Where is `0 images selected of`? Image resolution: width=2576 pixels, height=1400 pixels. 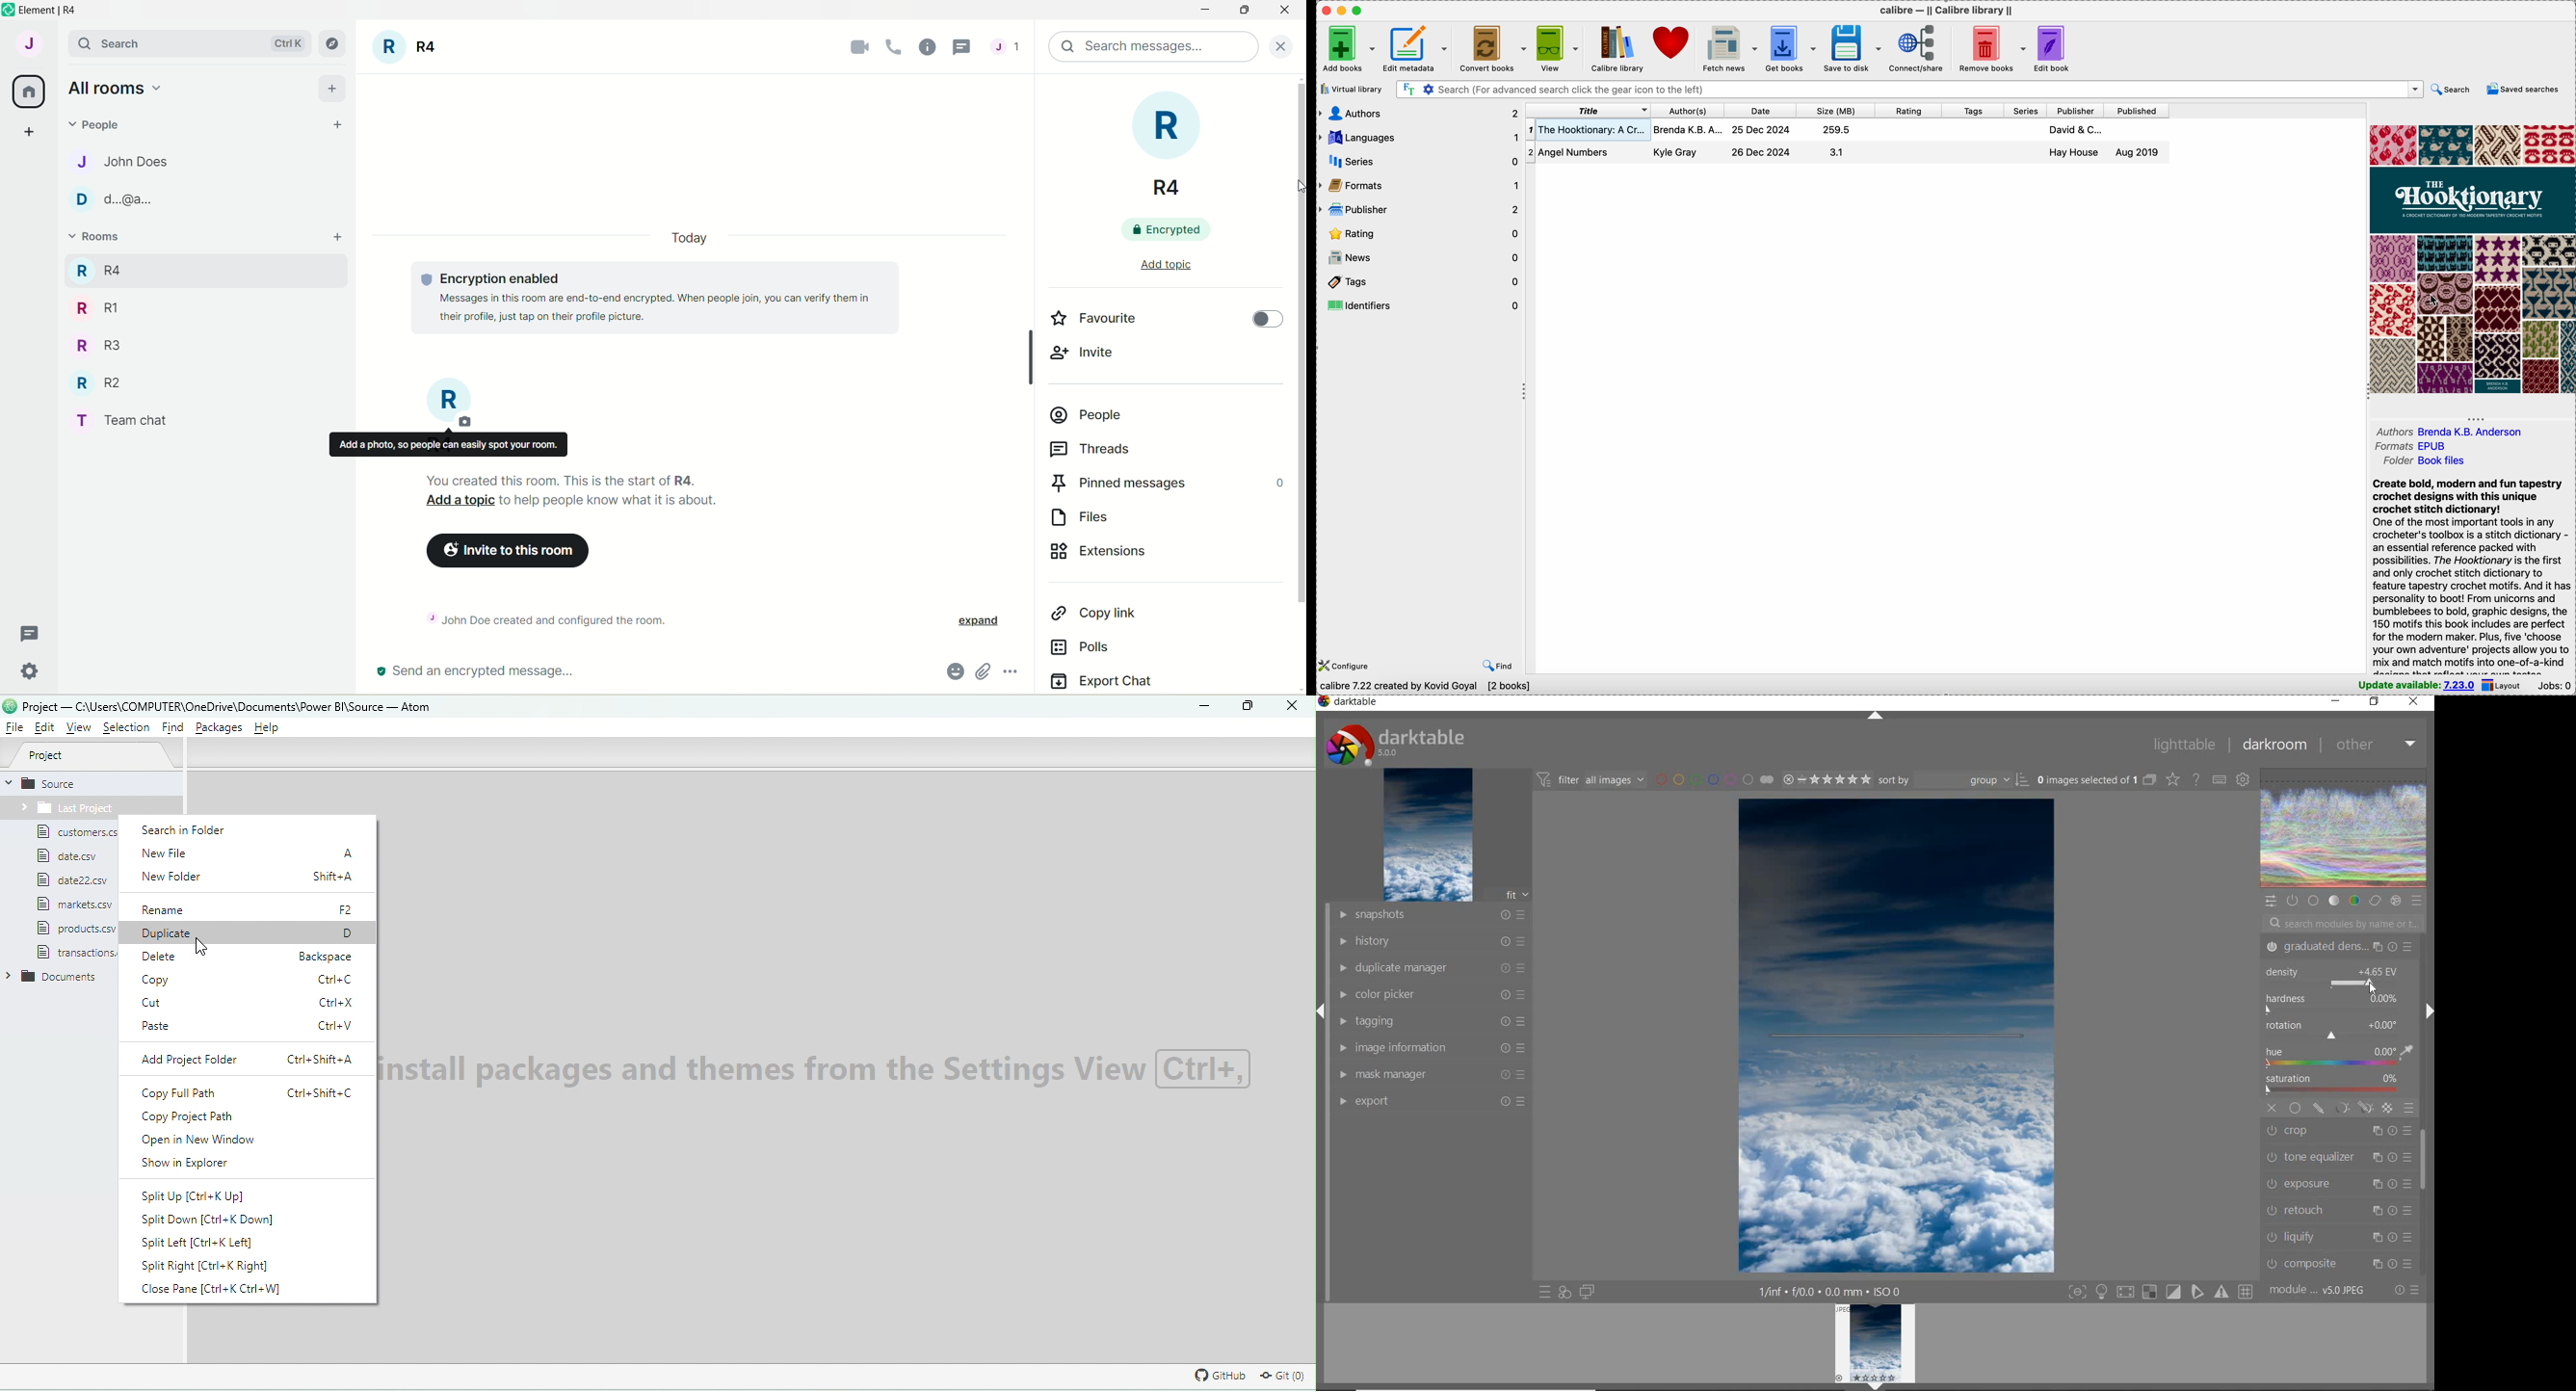
0 images selected of is located at coordinates (2086, 779).